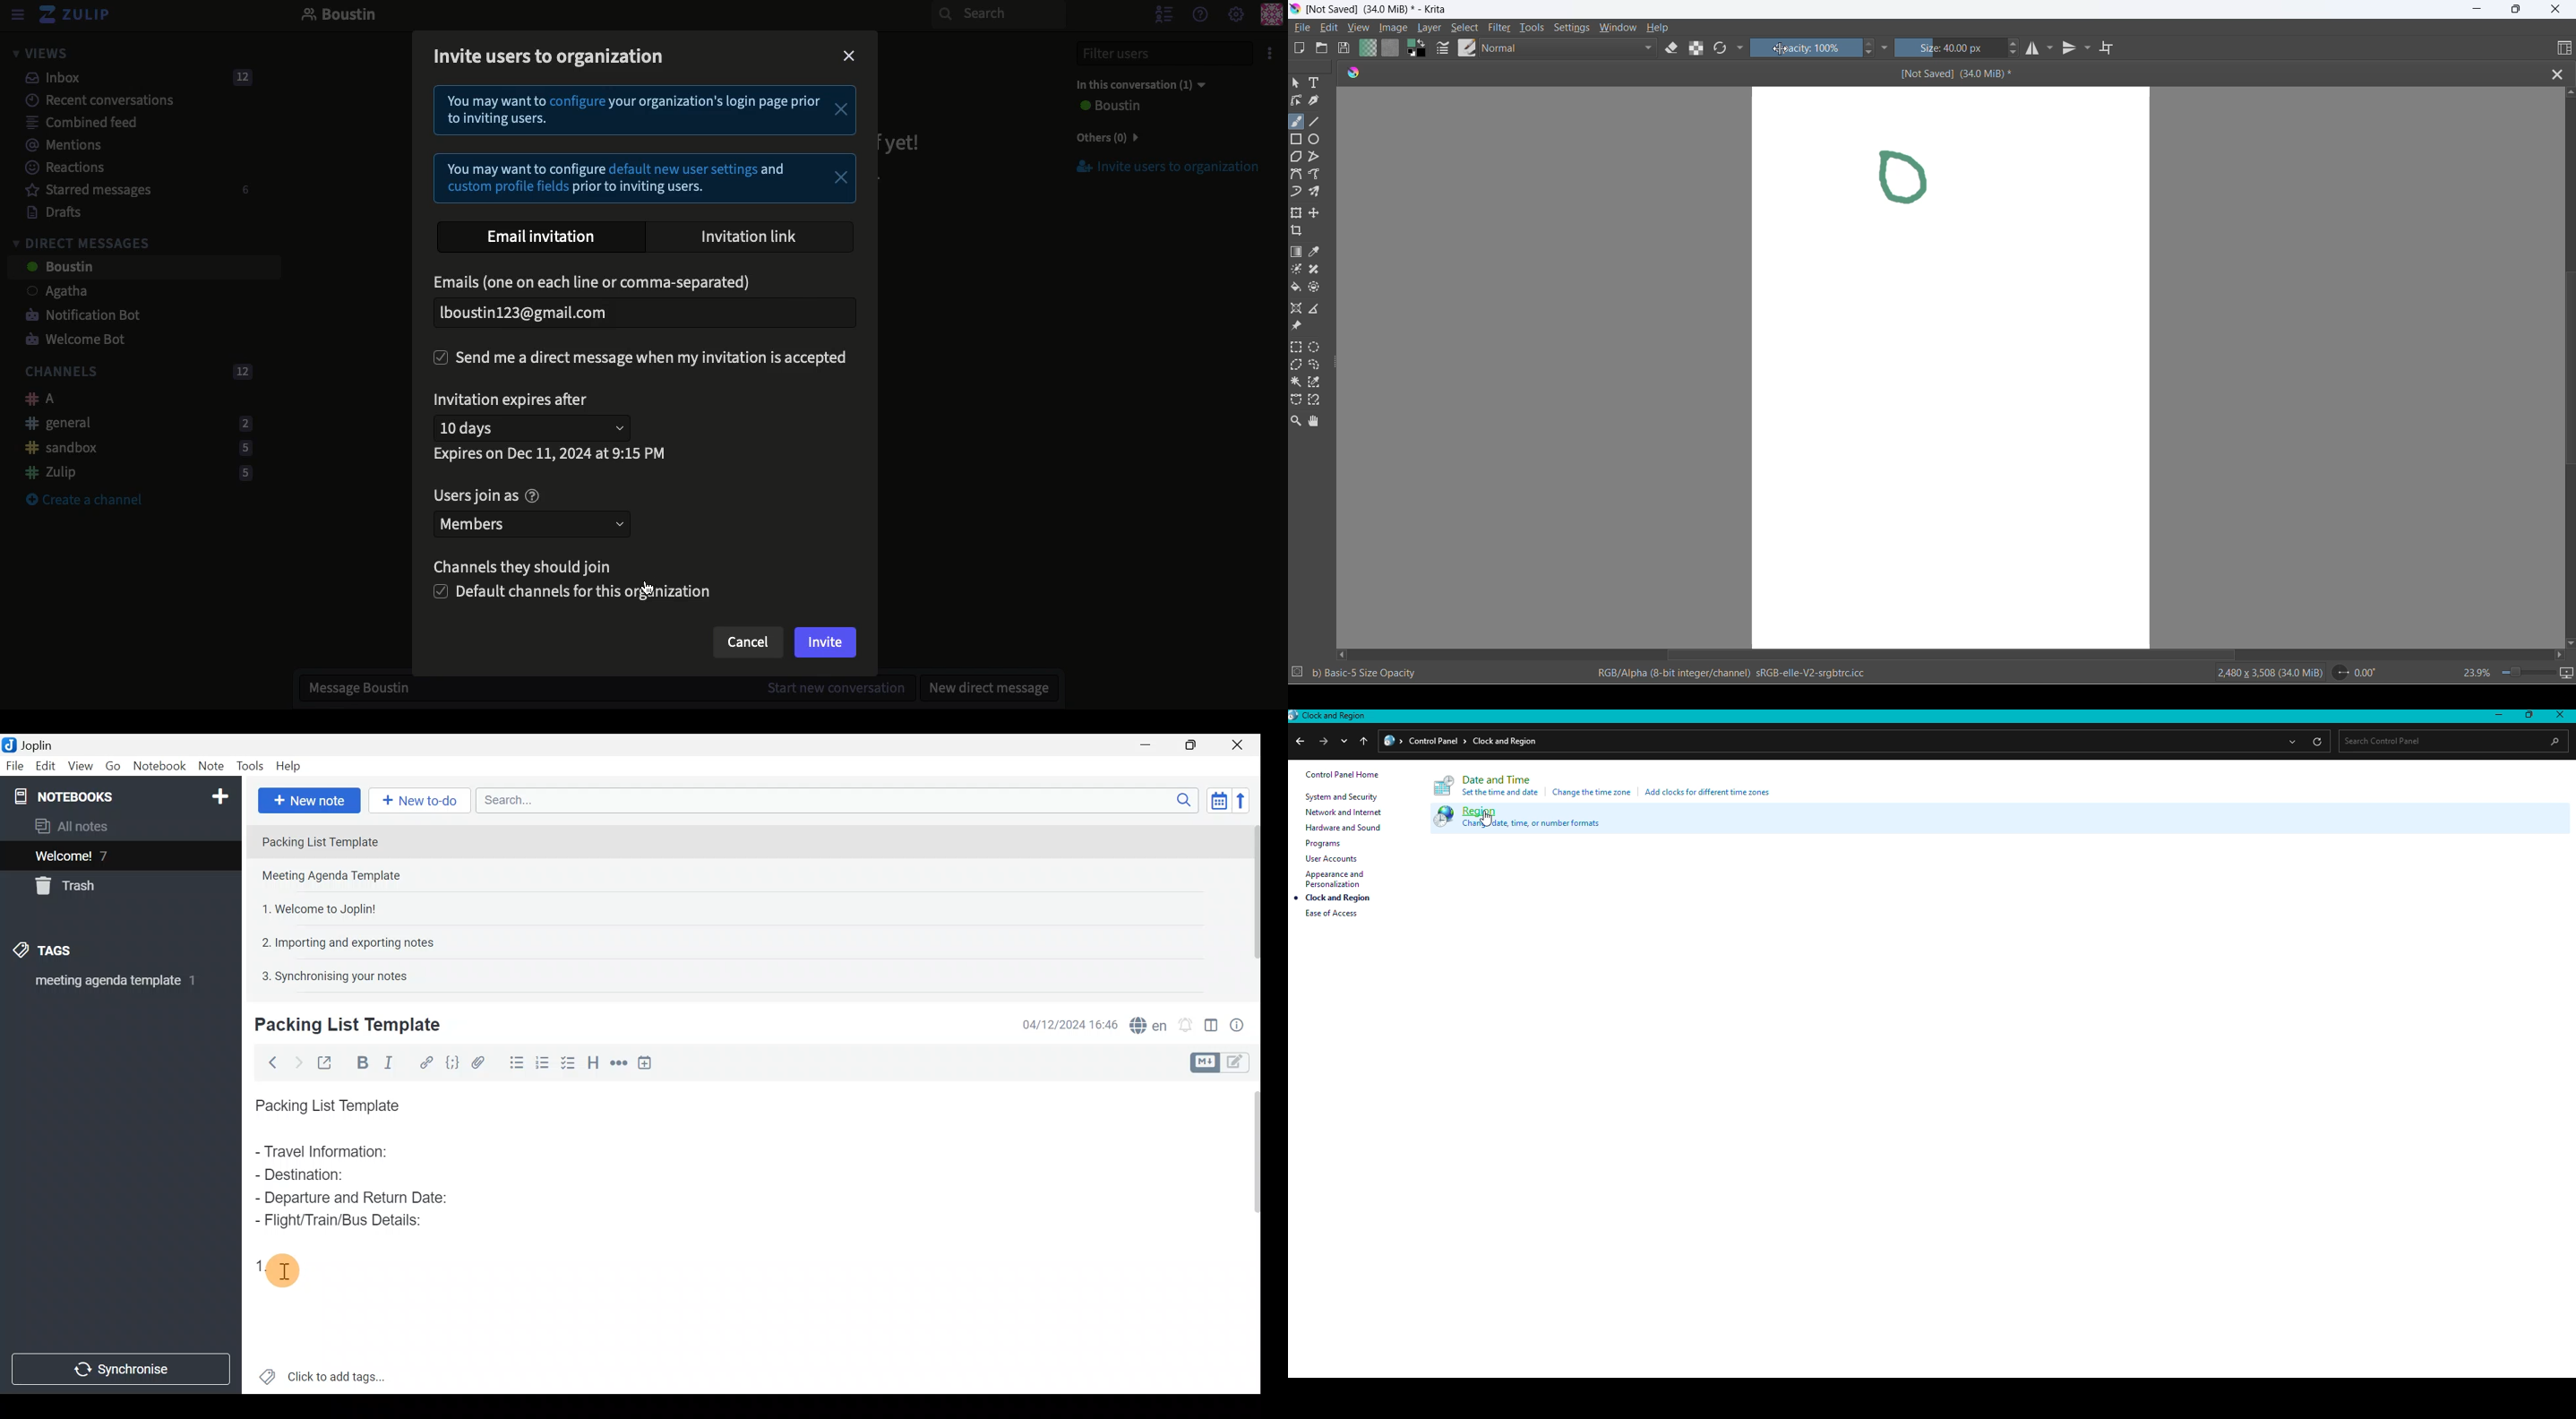 The image size is (2576, 1428). What do you see at coordinates (210, 767) in the screenshot?
I see `Note` at bounding box center [210, 767].